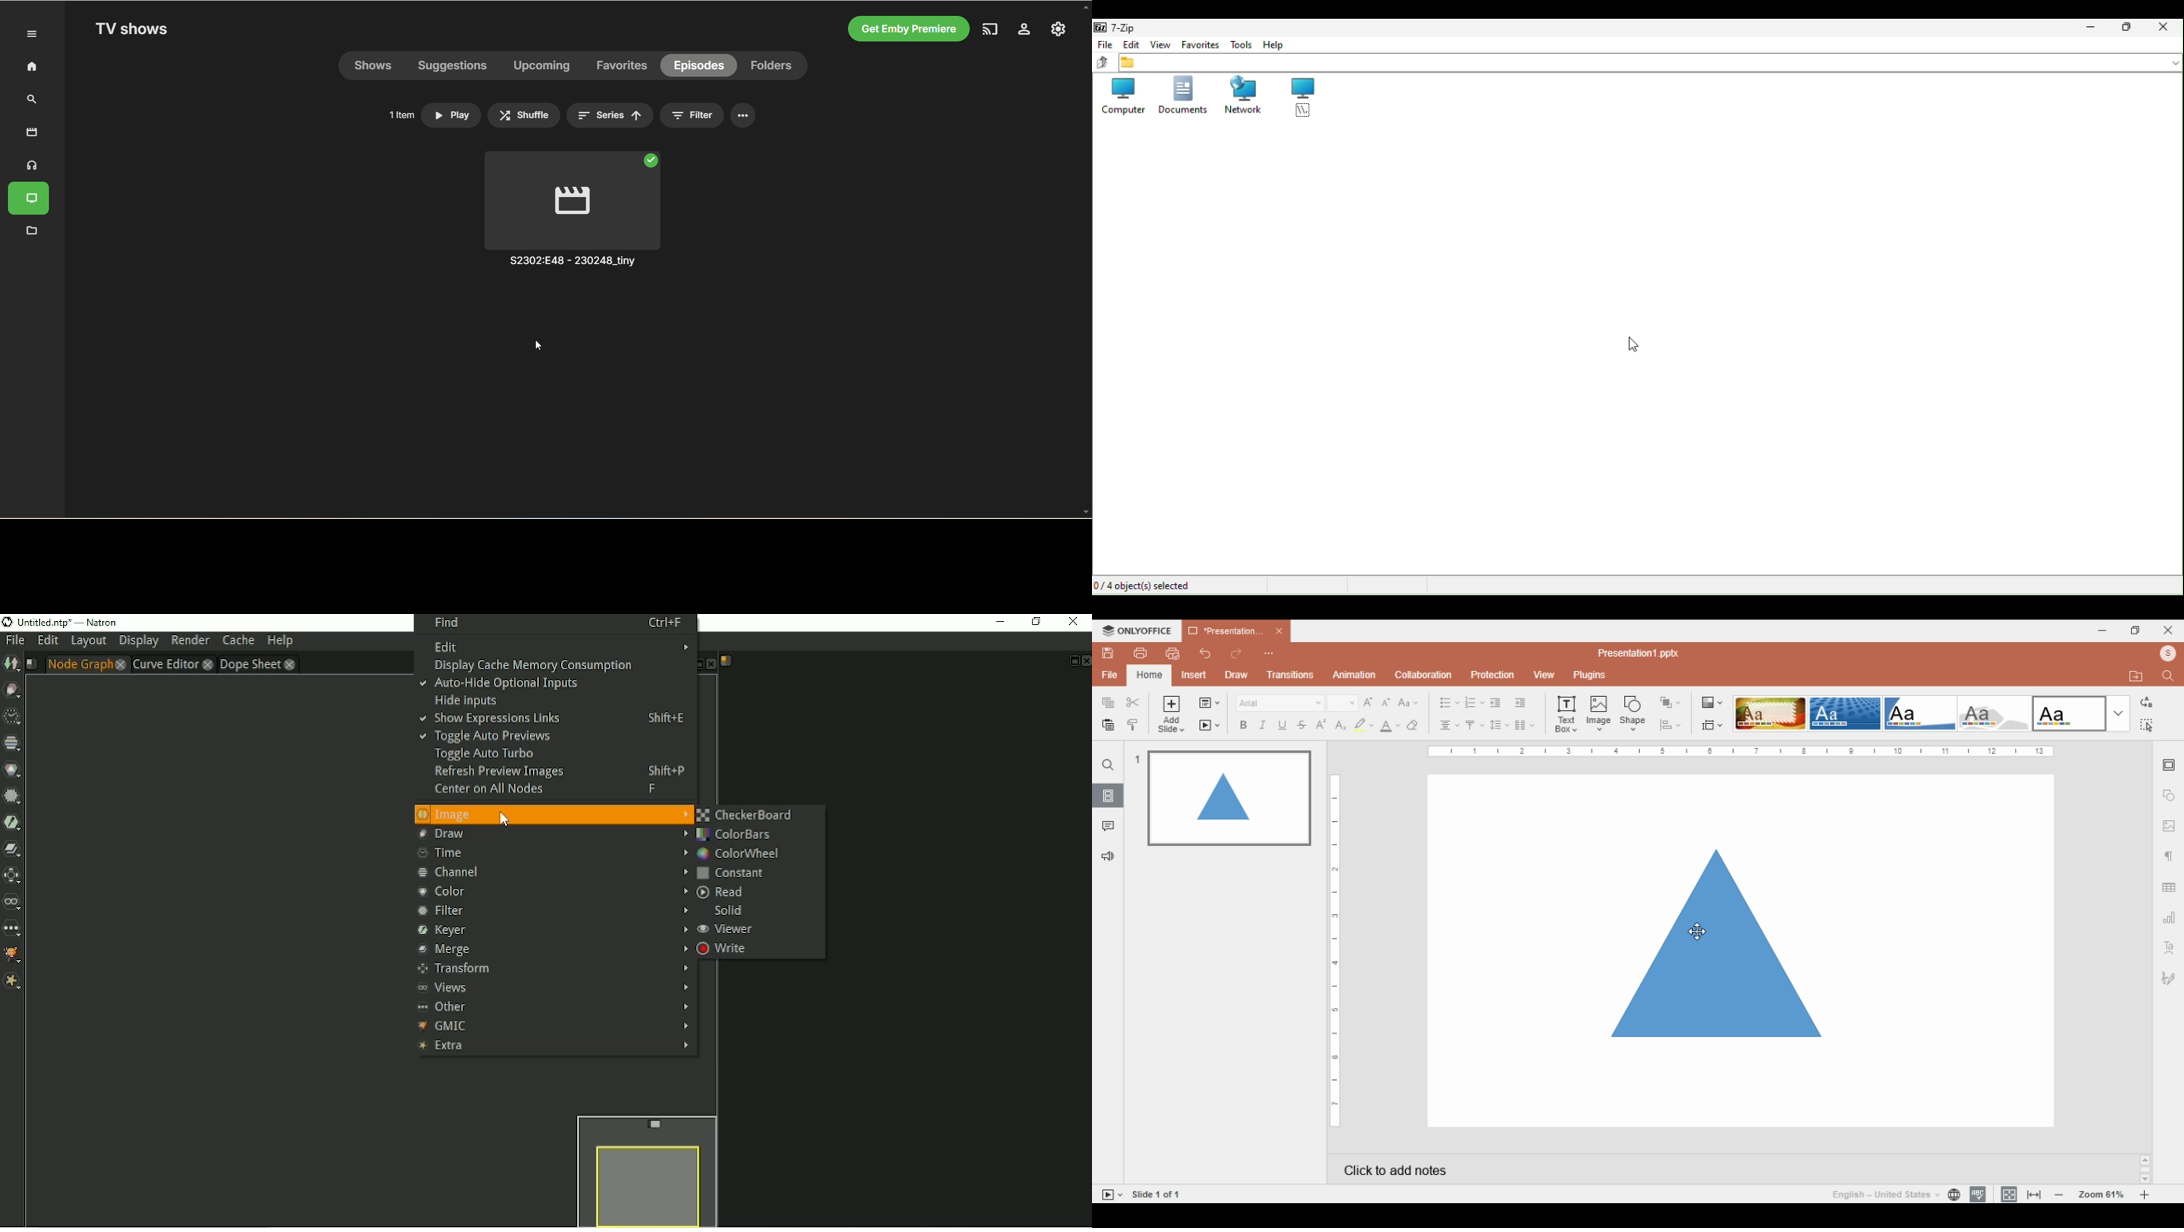 The height and width of the screenshot is (1232, 2184). What do you see at coordinates (774, 67) in the screenshot?
I see `folders` at bounding box center [774, 67].